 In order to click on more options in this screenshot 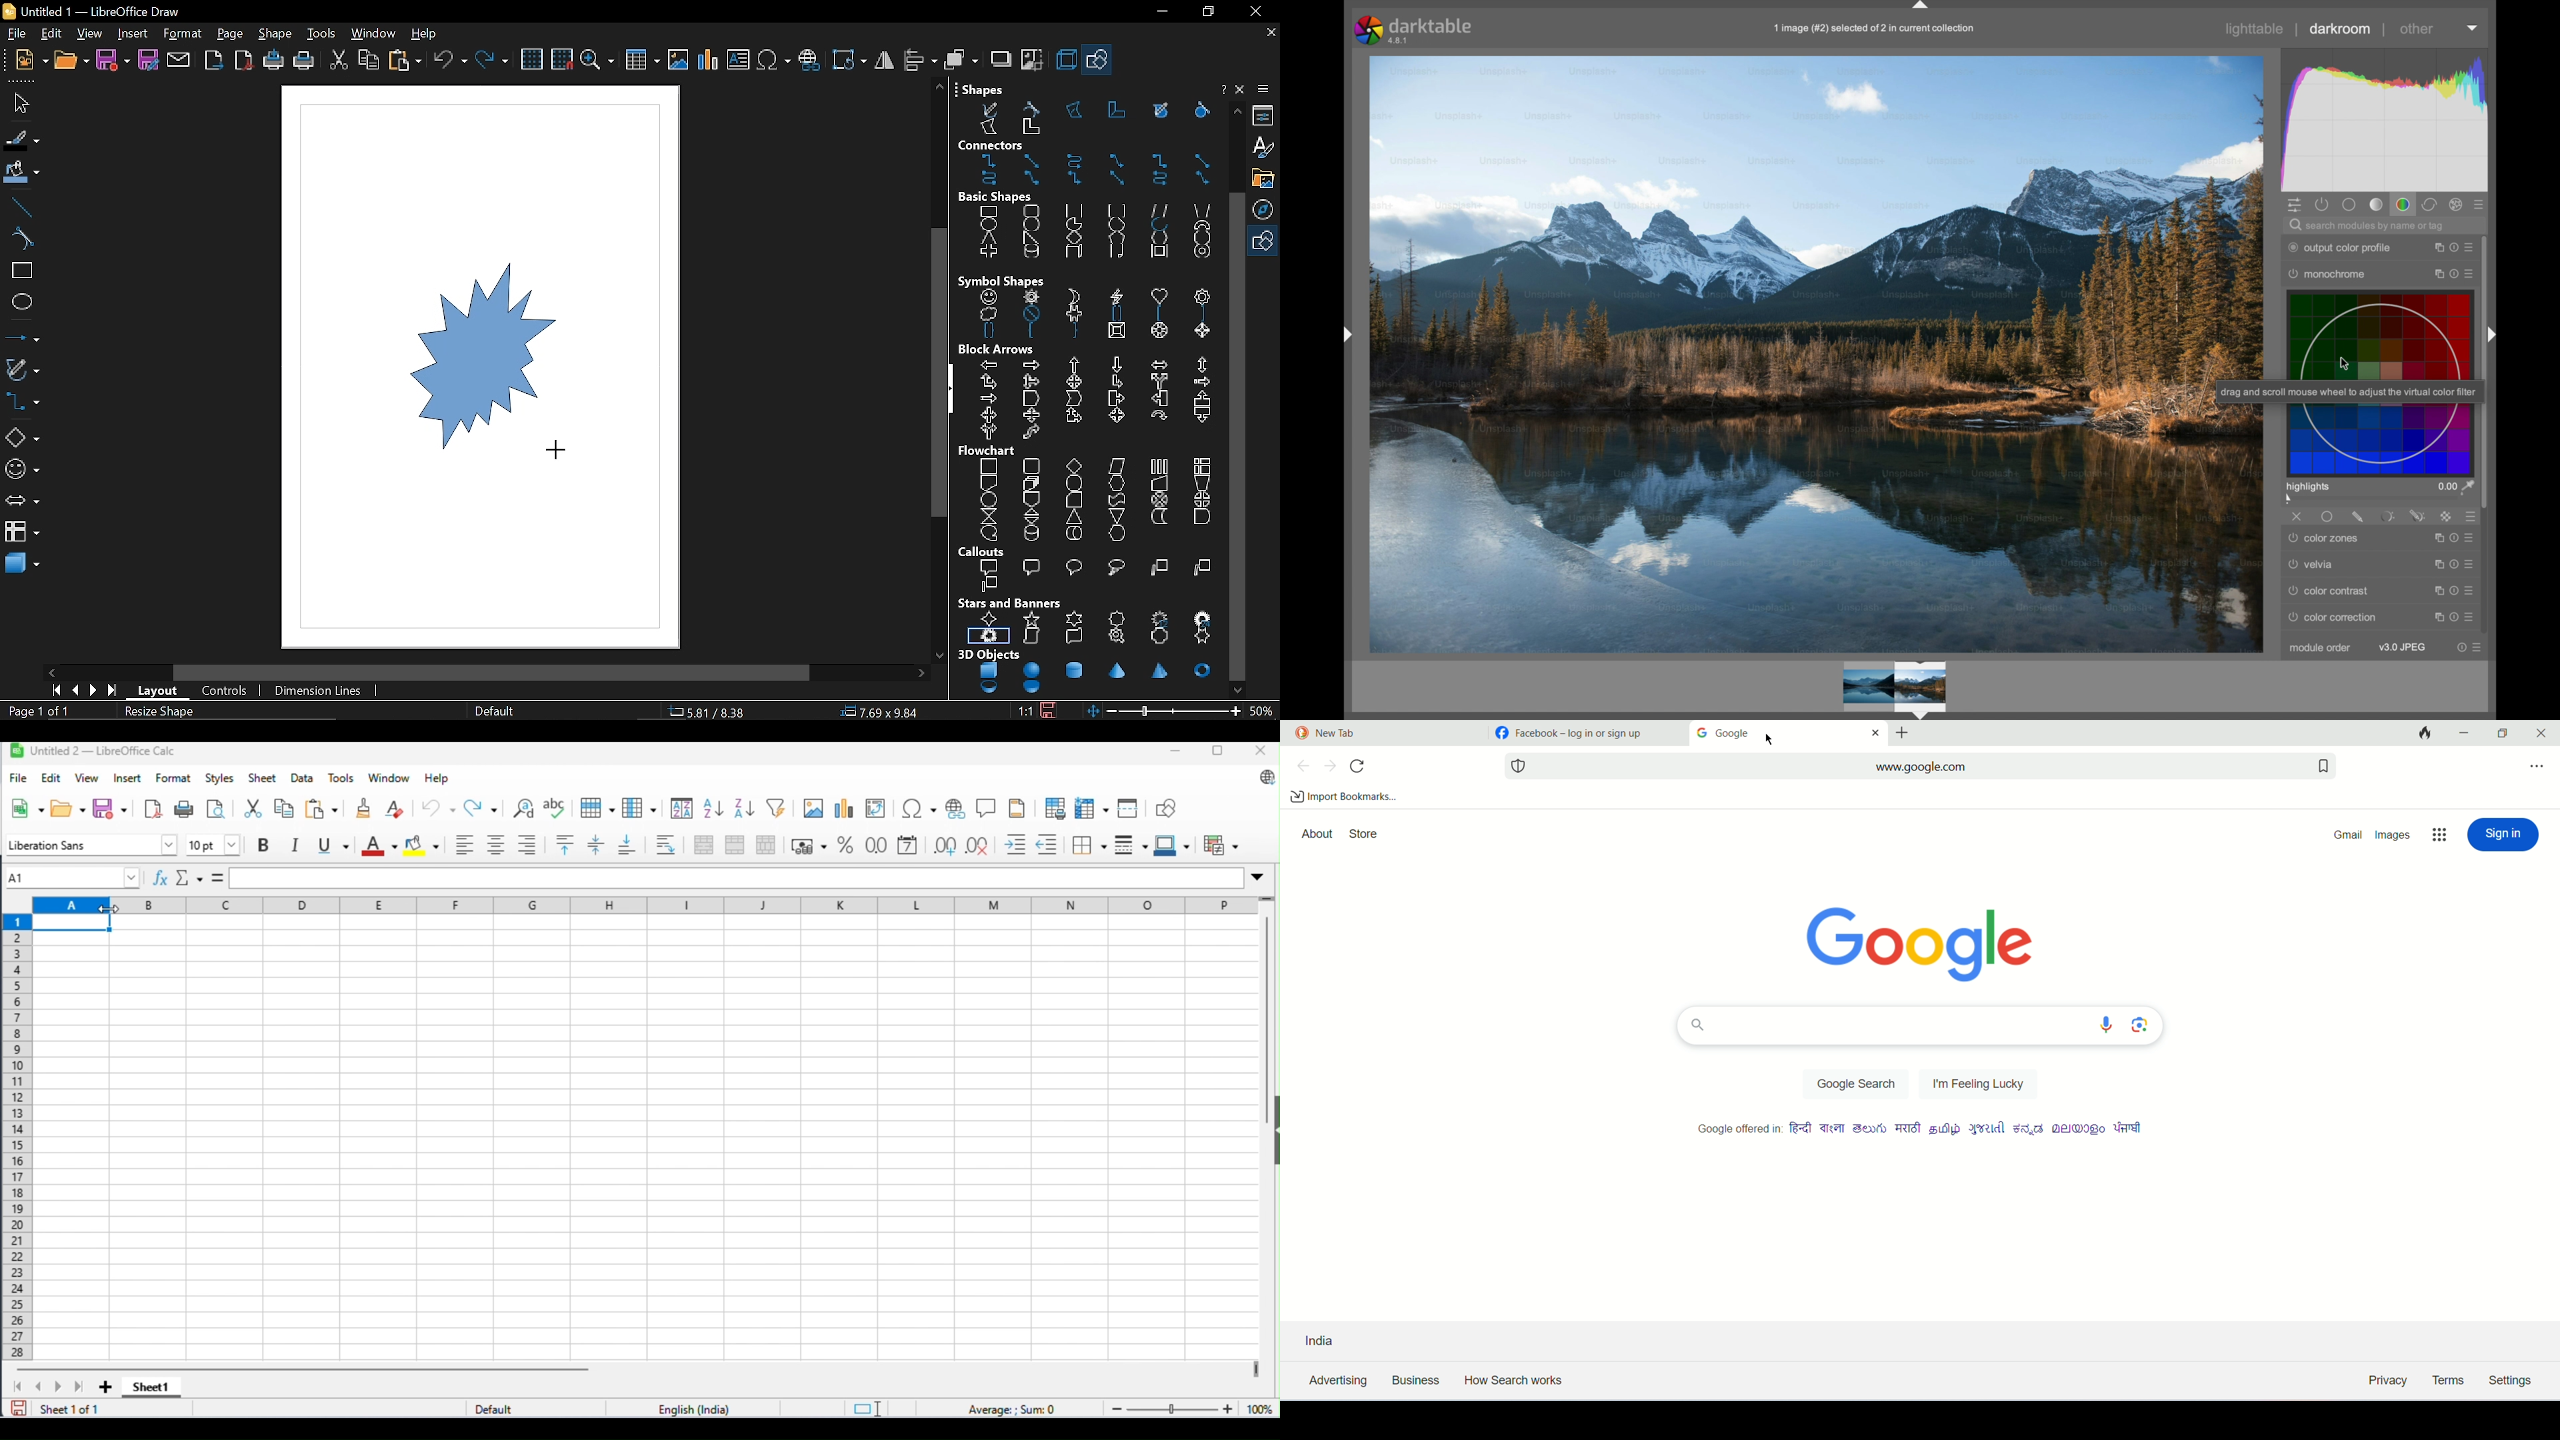, I will do `click(2441, 836)`.